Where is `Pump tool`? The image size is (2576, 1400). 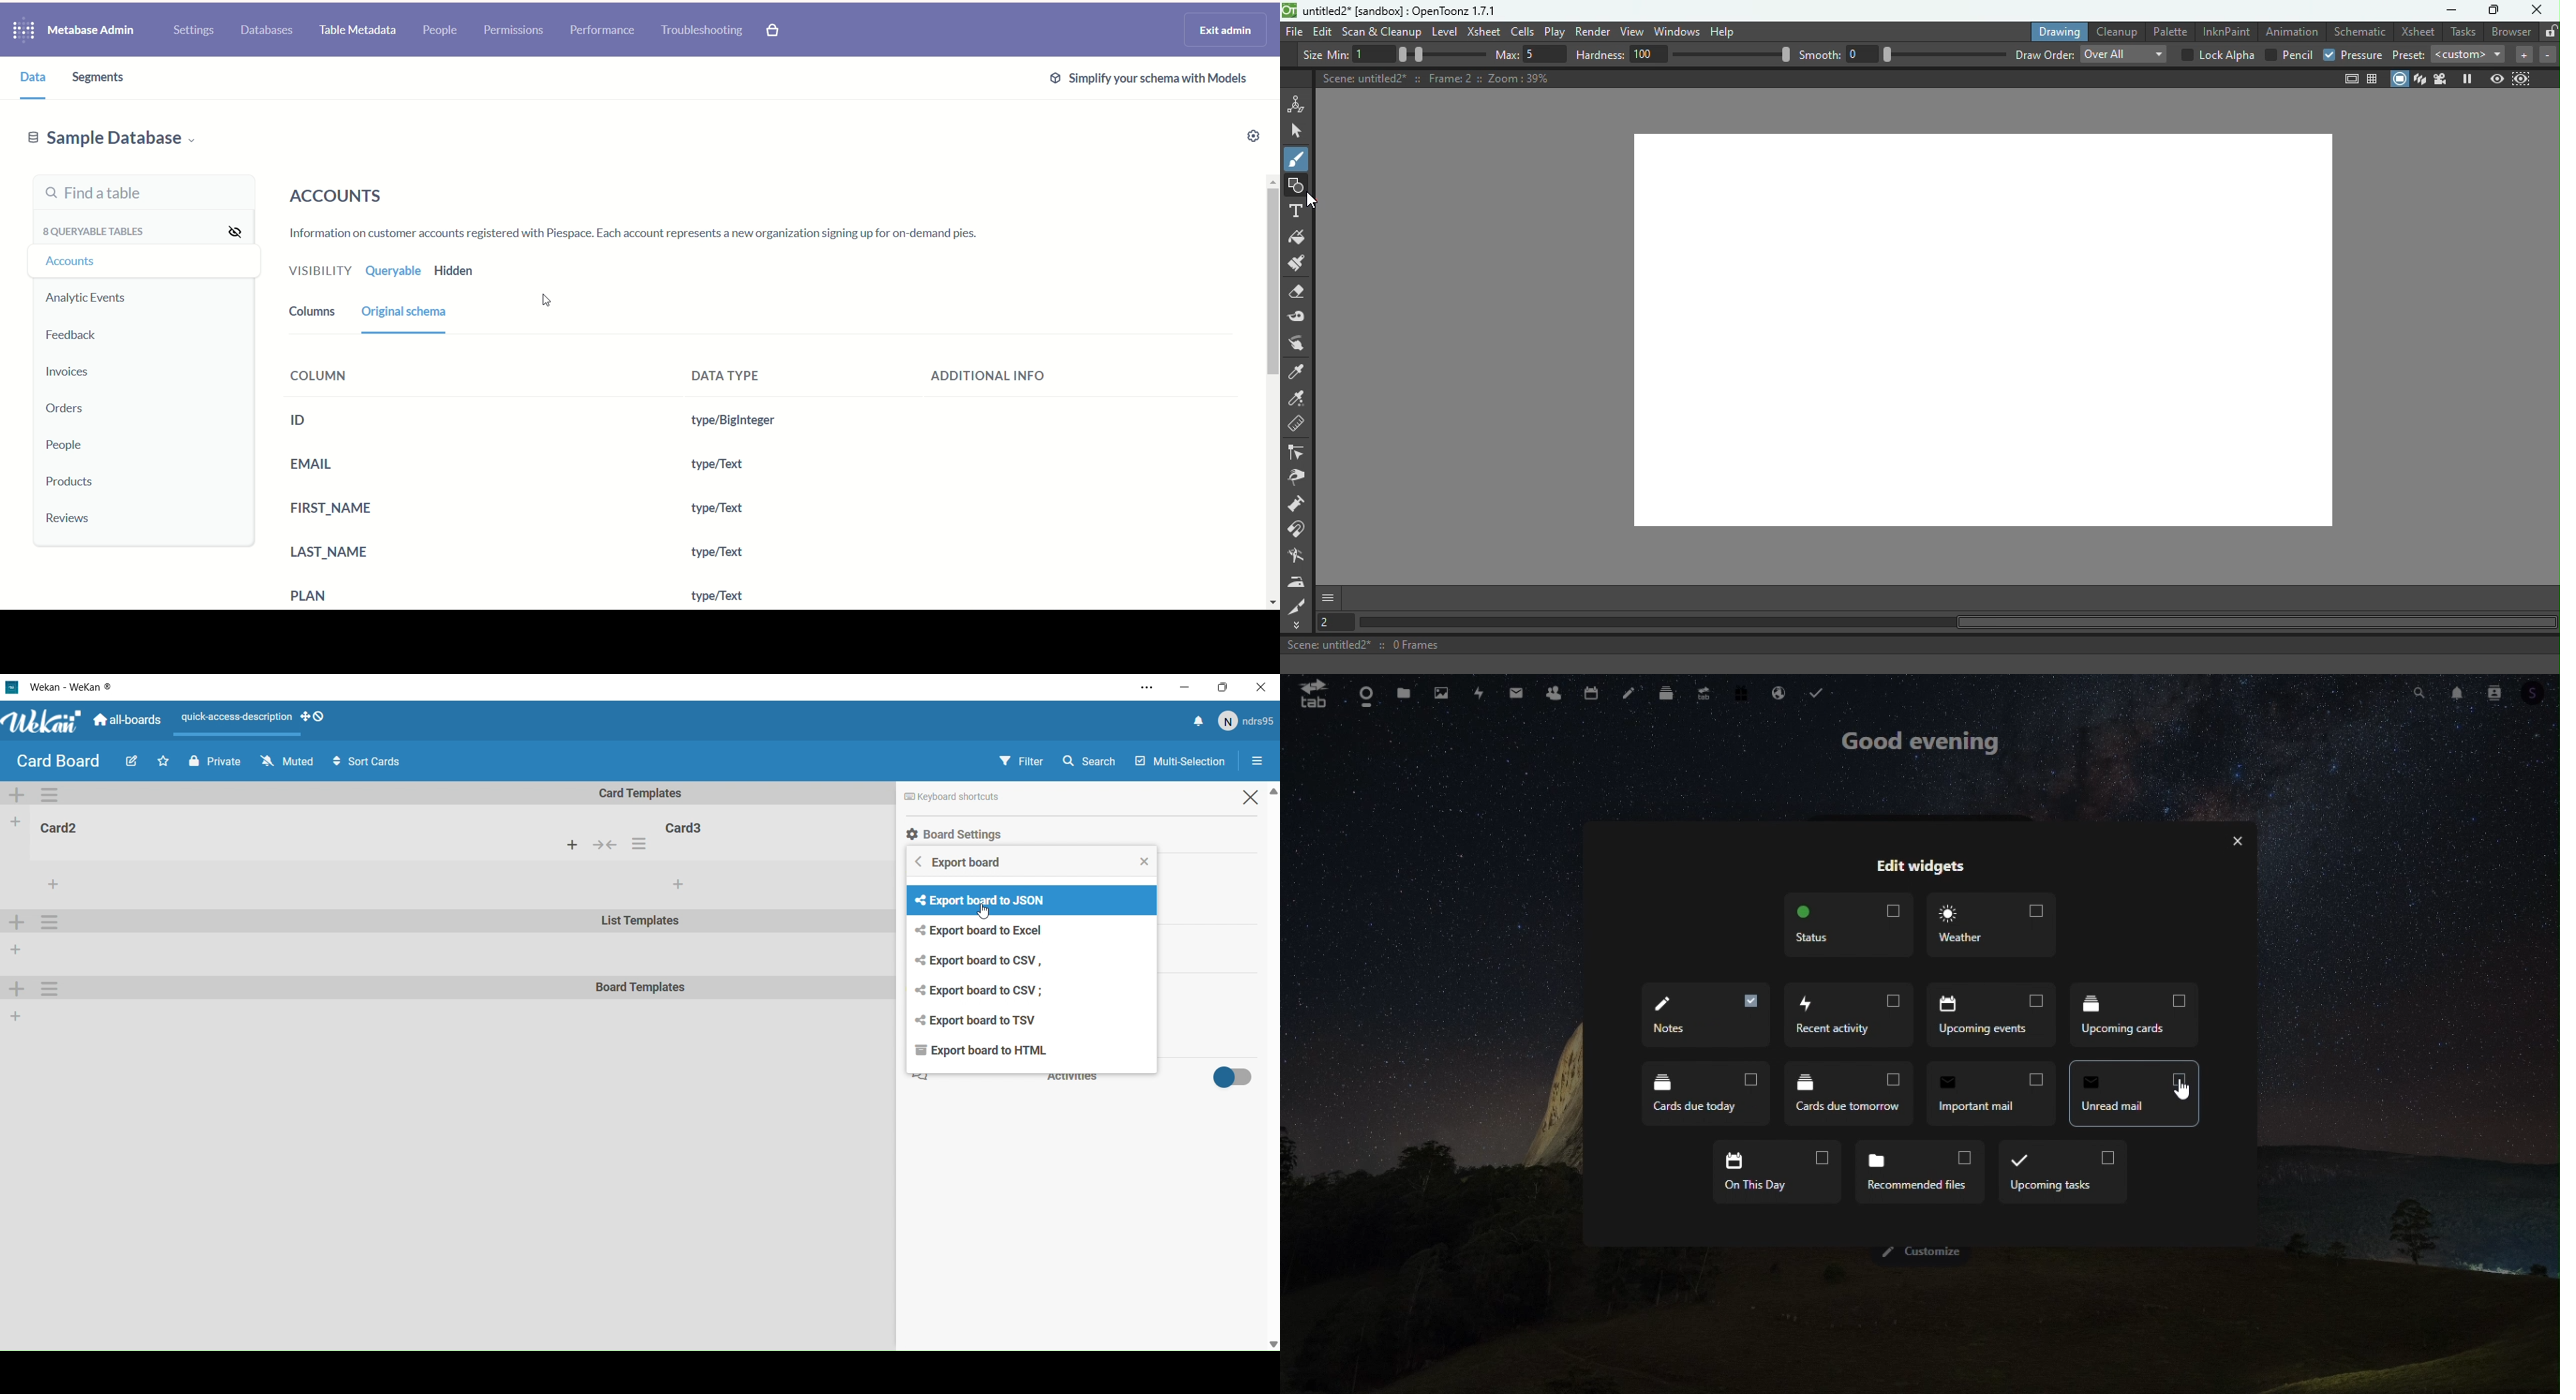 Pump tool is located at coordinates (1298, 506).